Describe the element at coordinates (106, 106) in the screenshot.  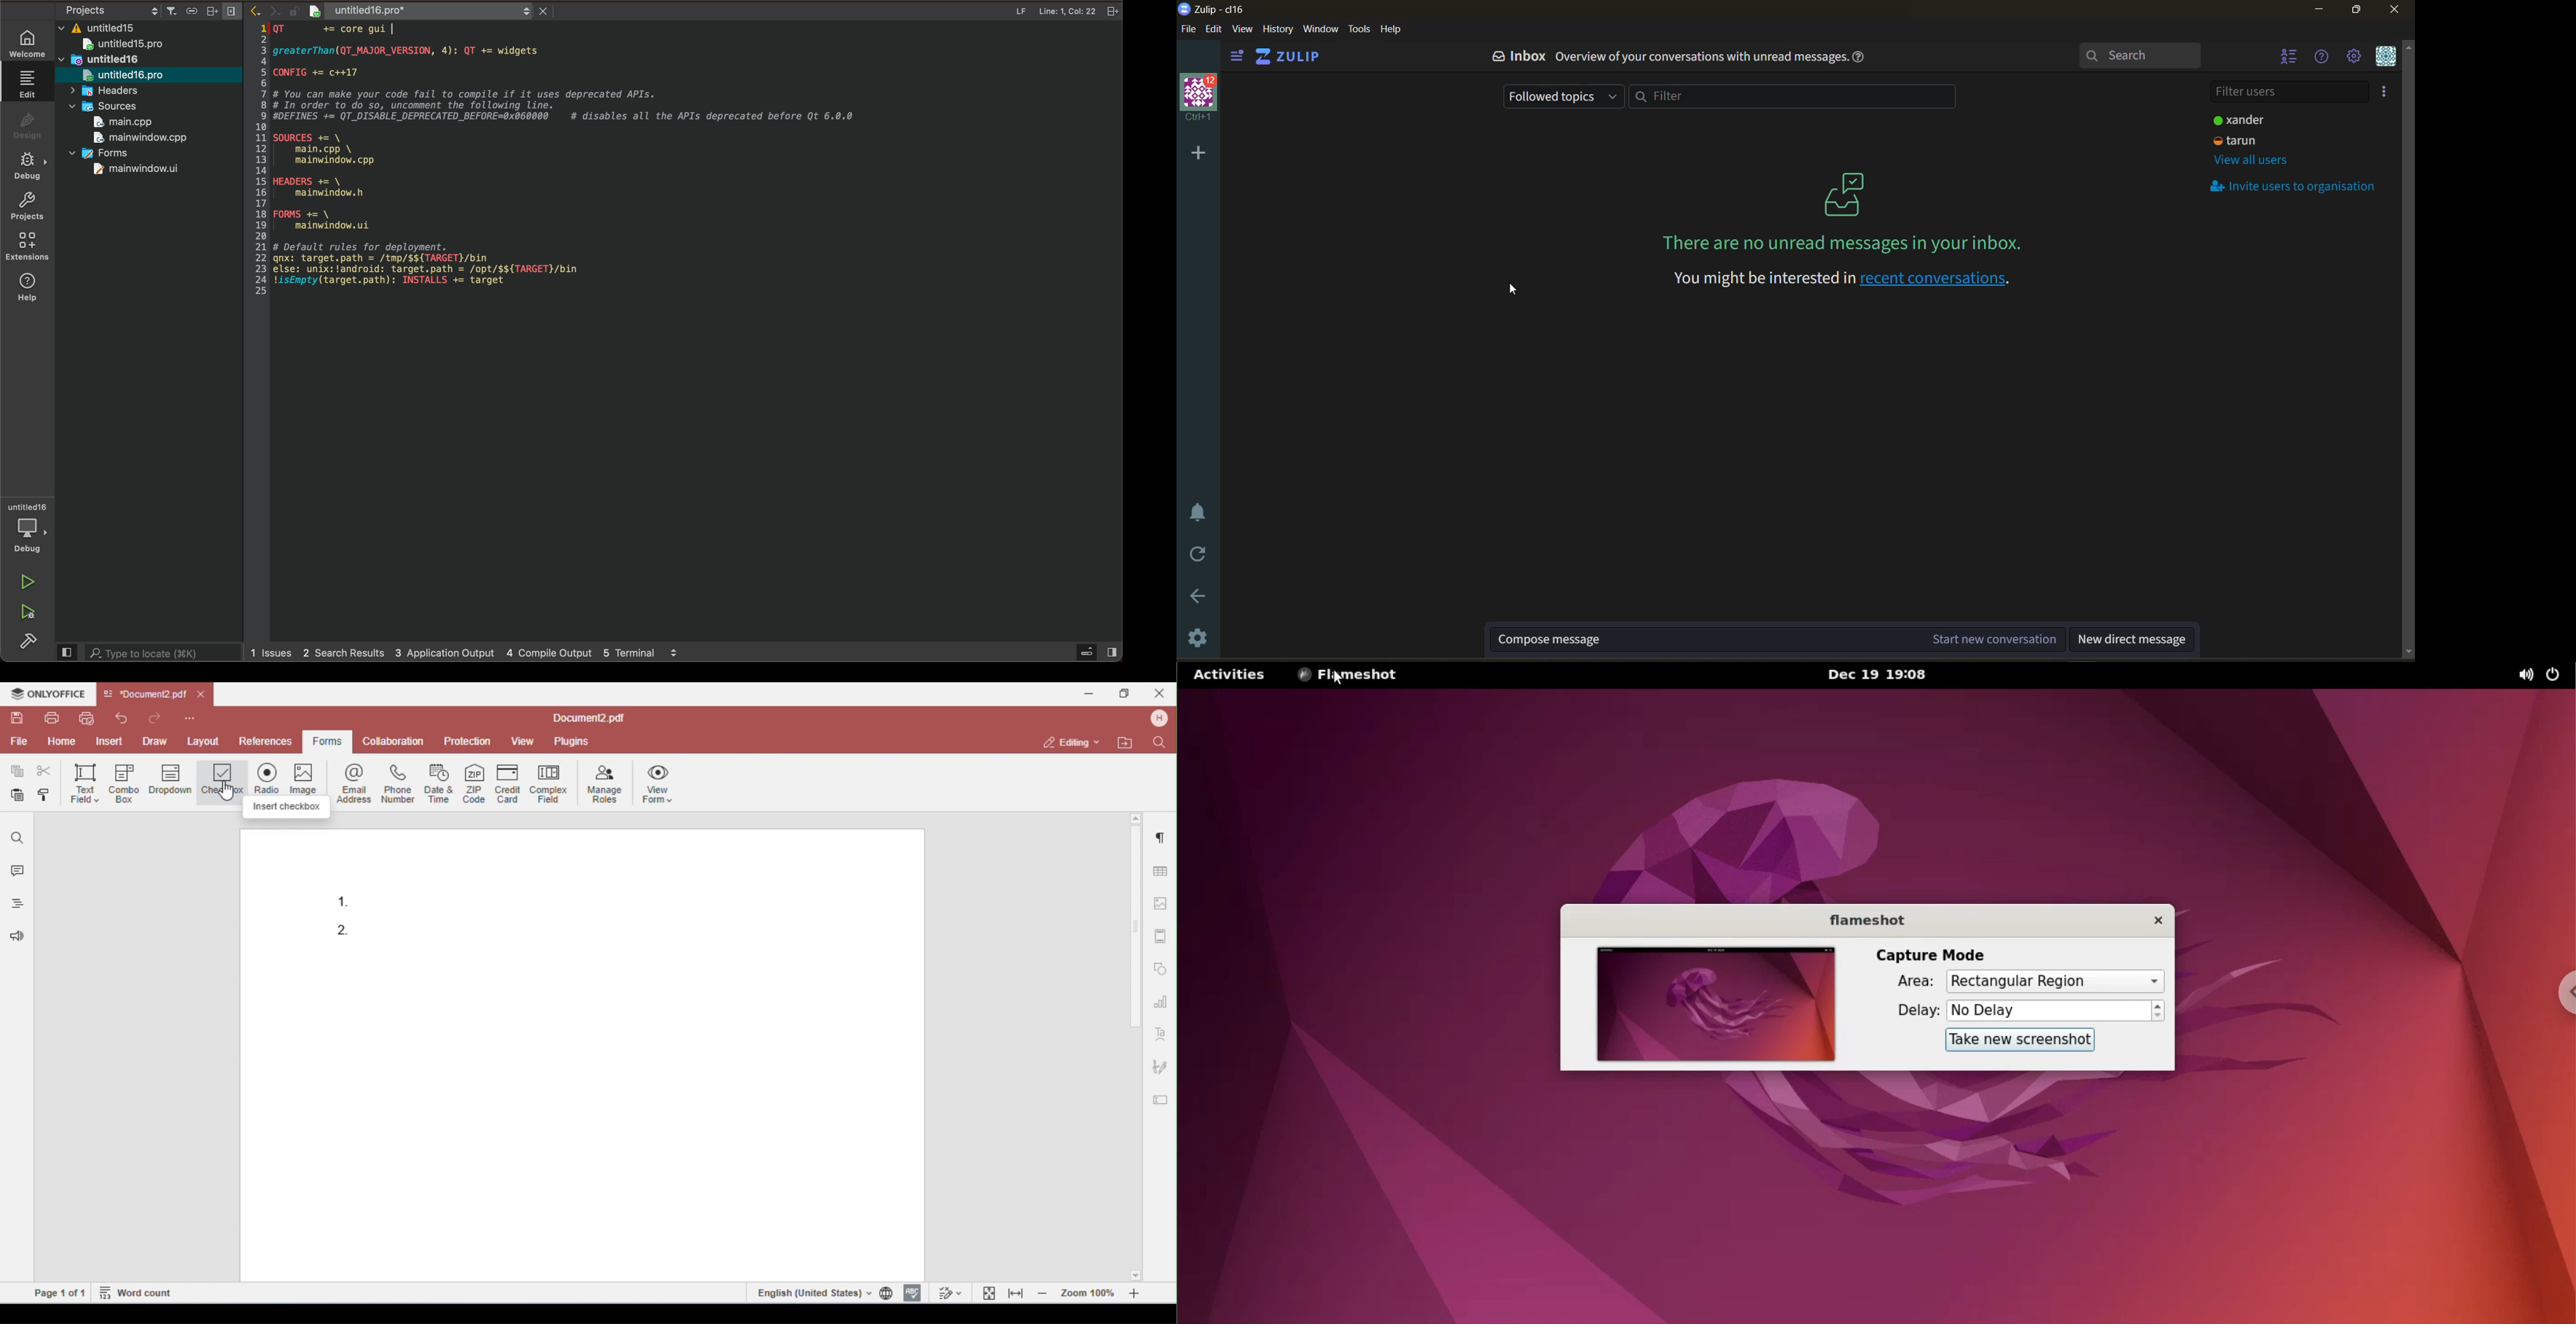
I see `sources` at that location.